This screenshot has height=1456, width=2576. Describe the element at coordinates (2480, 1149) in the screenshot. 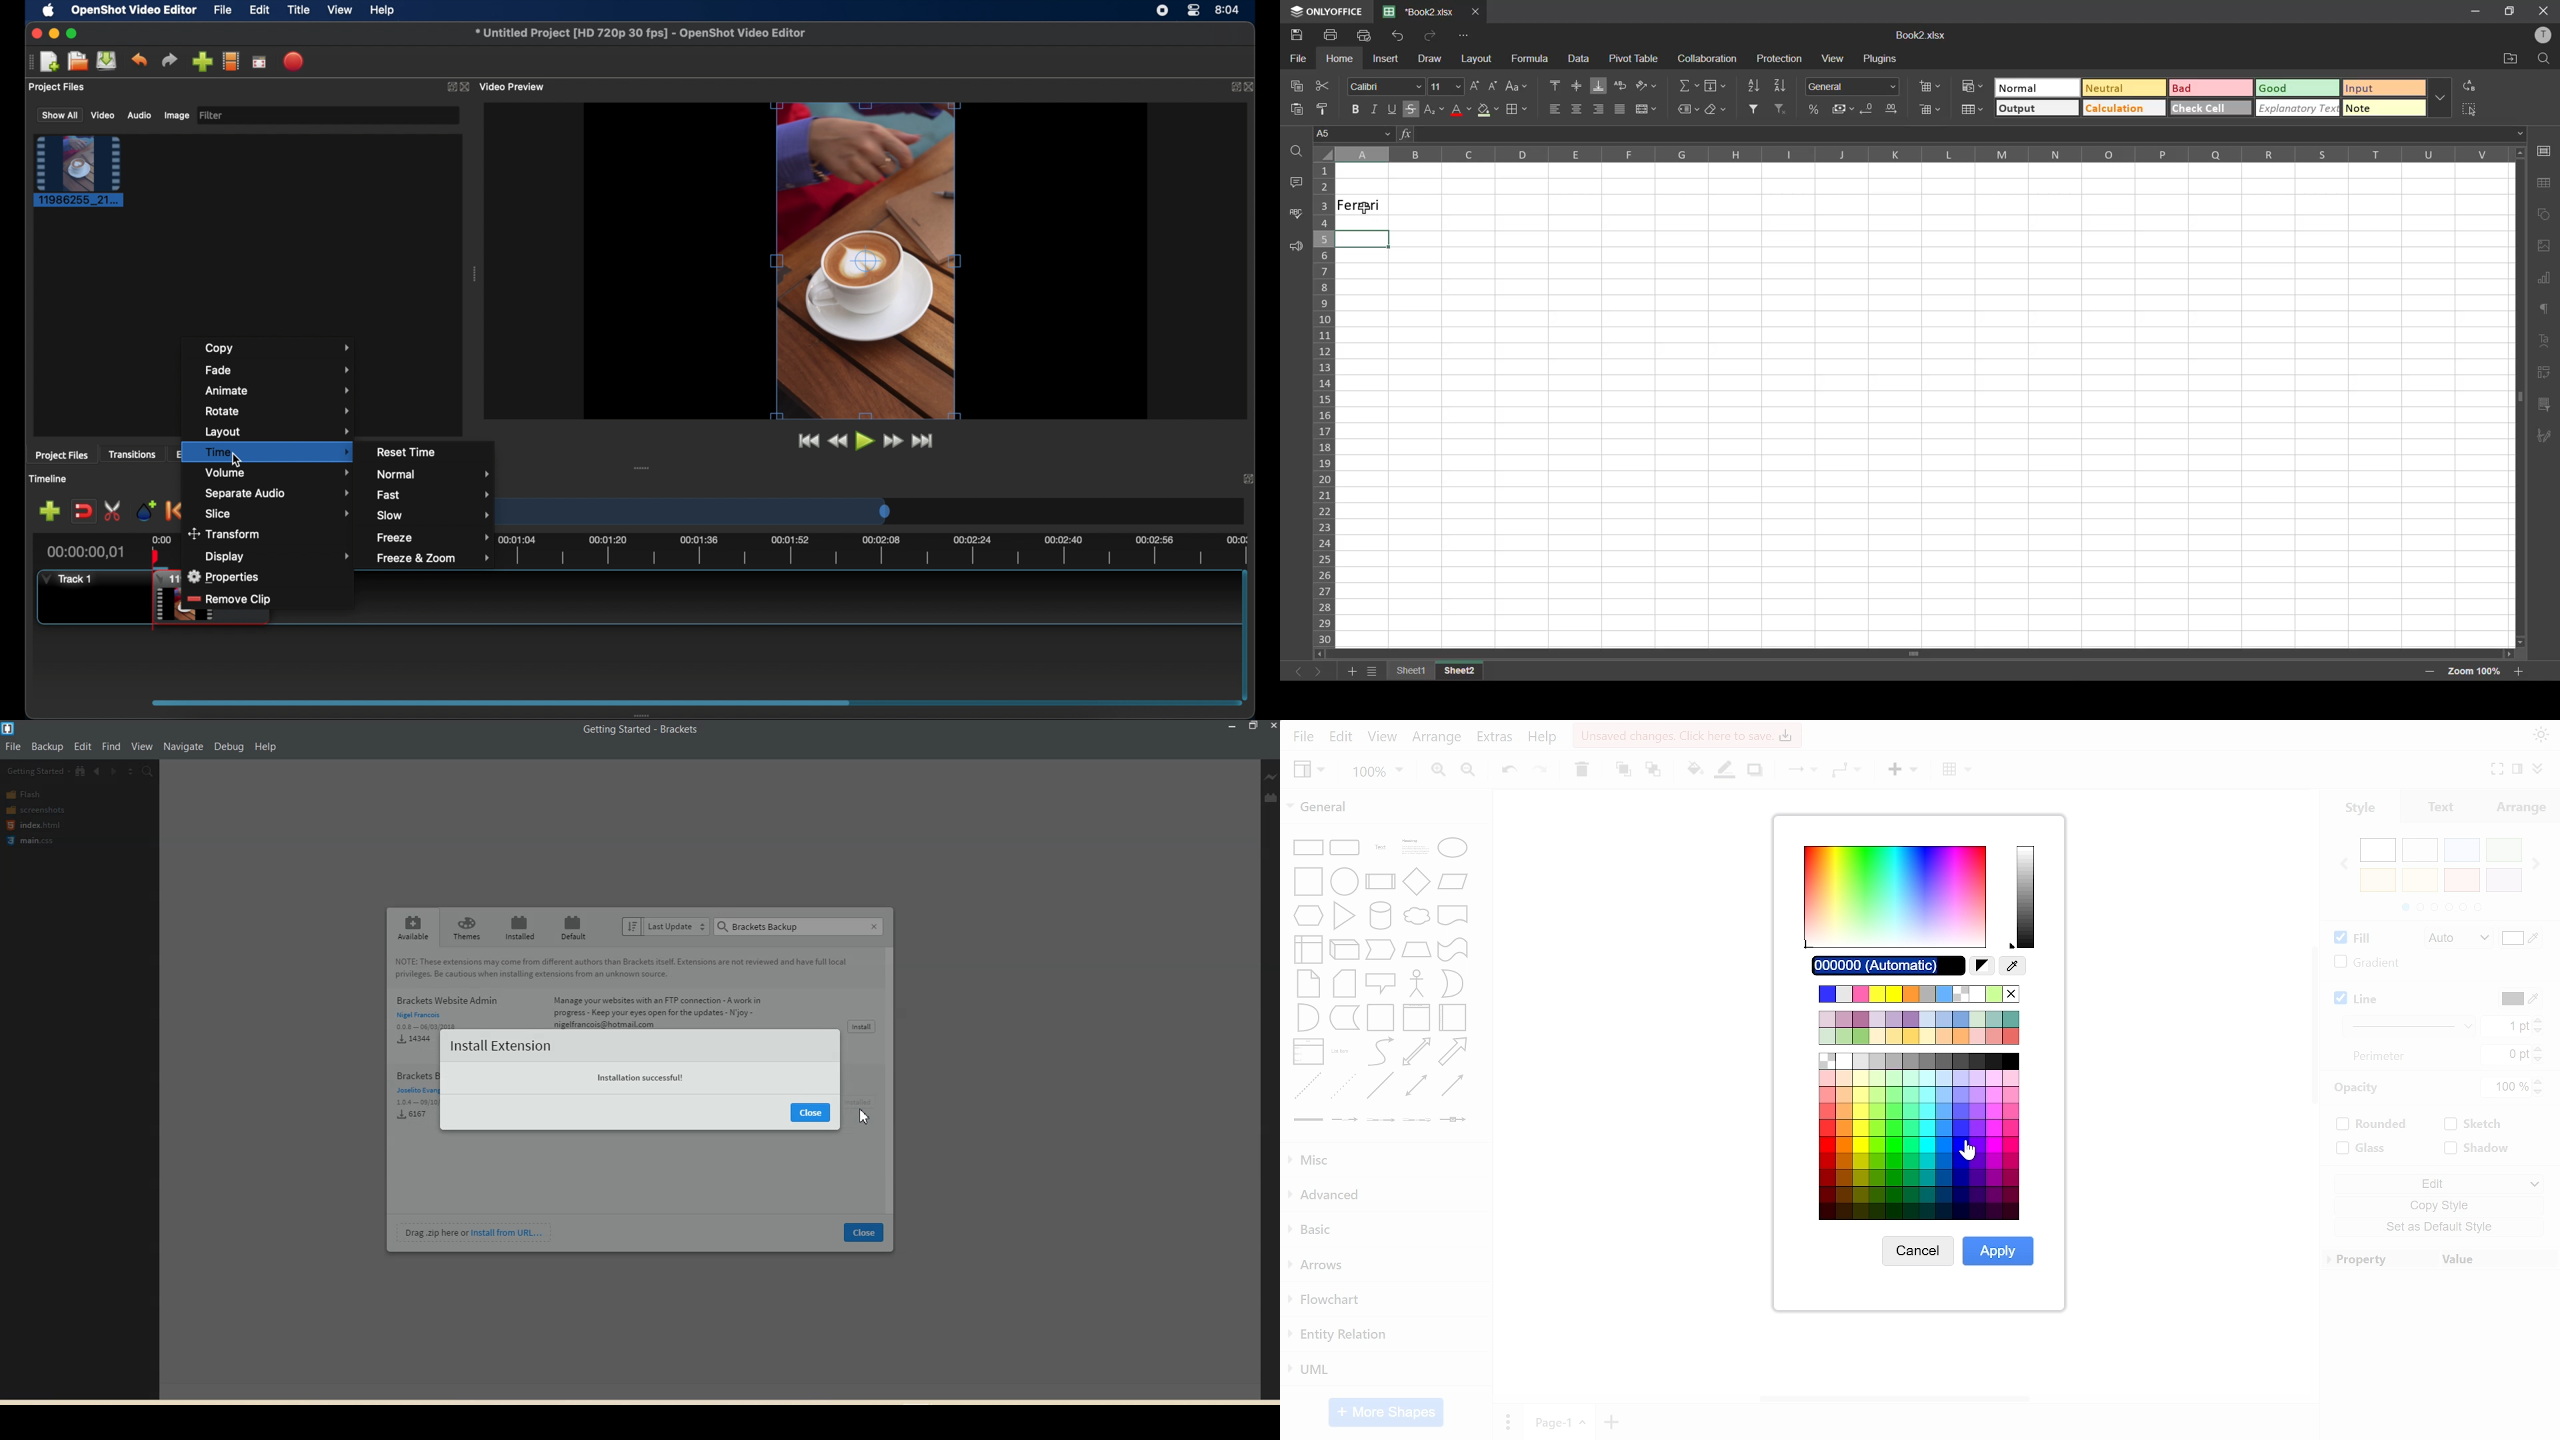

I see `shadow` at that location.